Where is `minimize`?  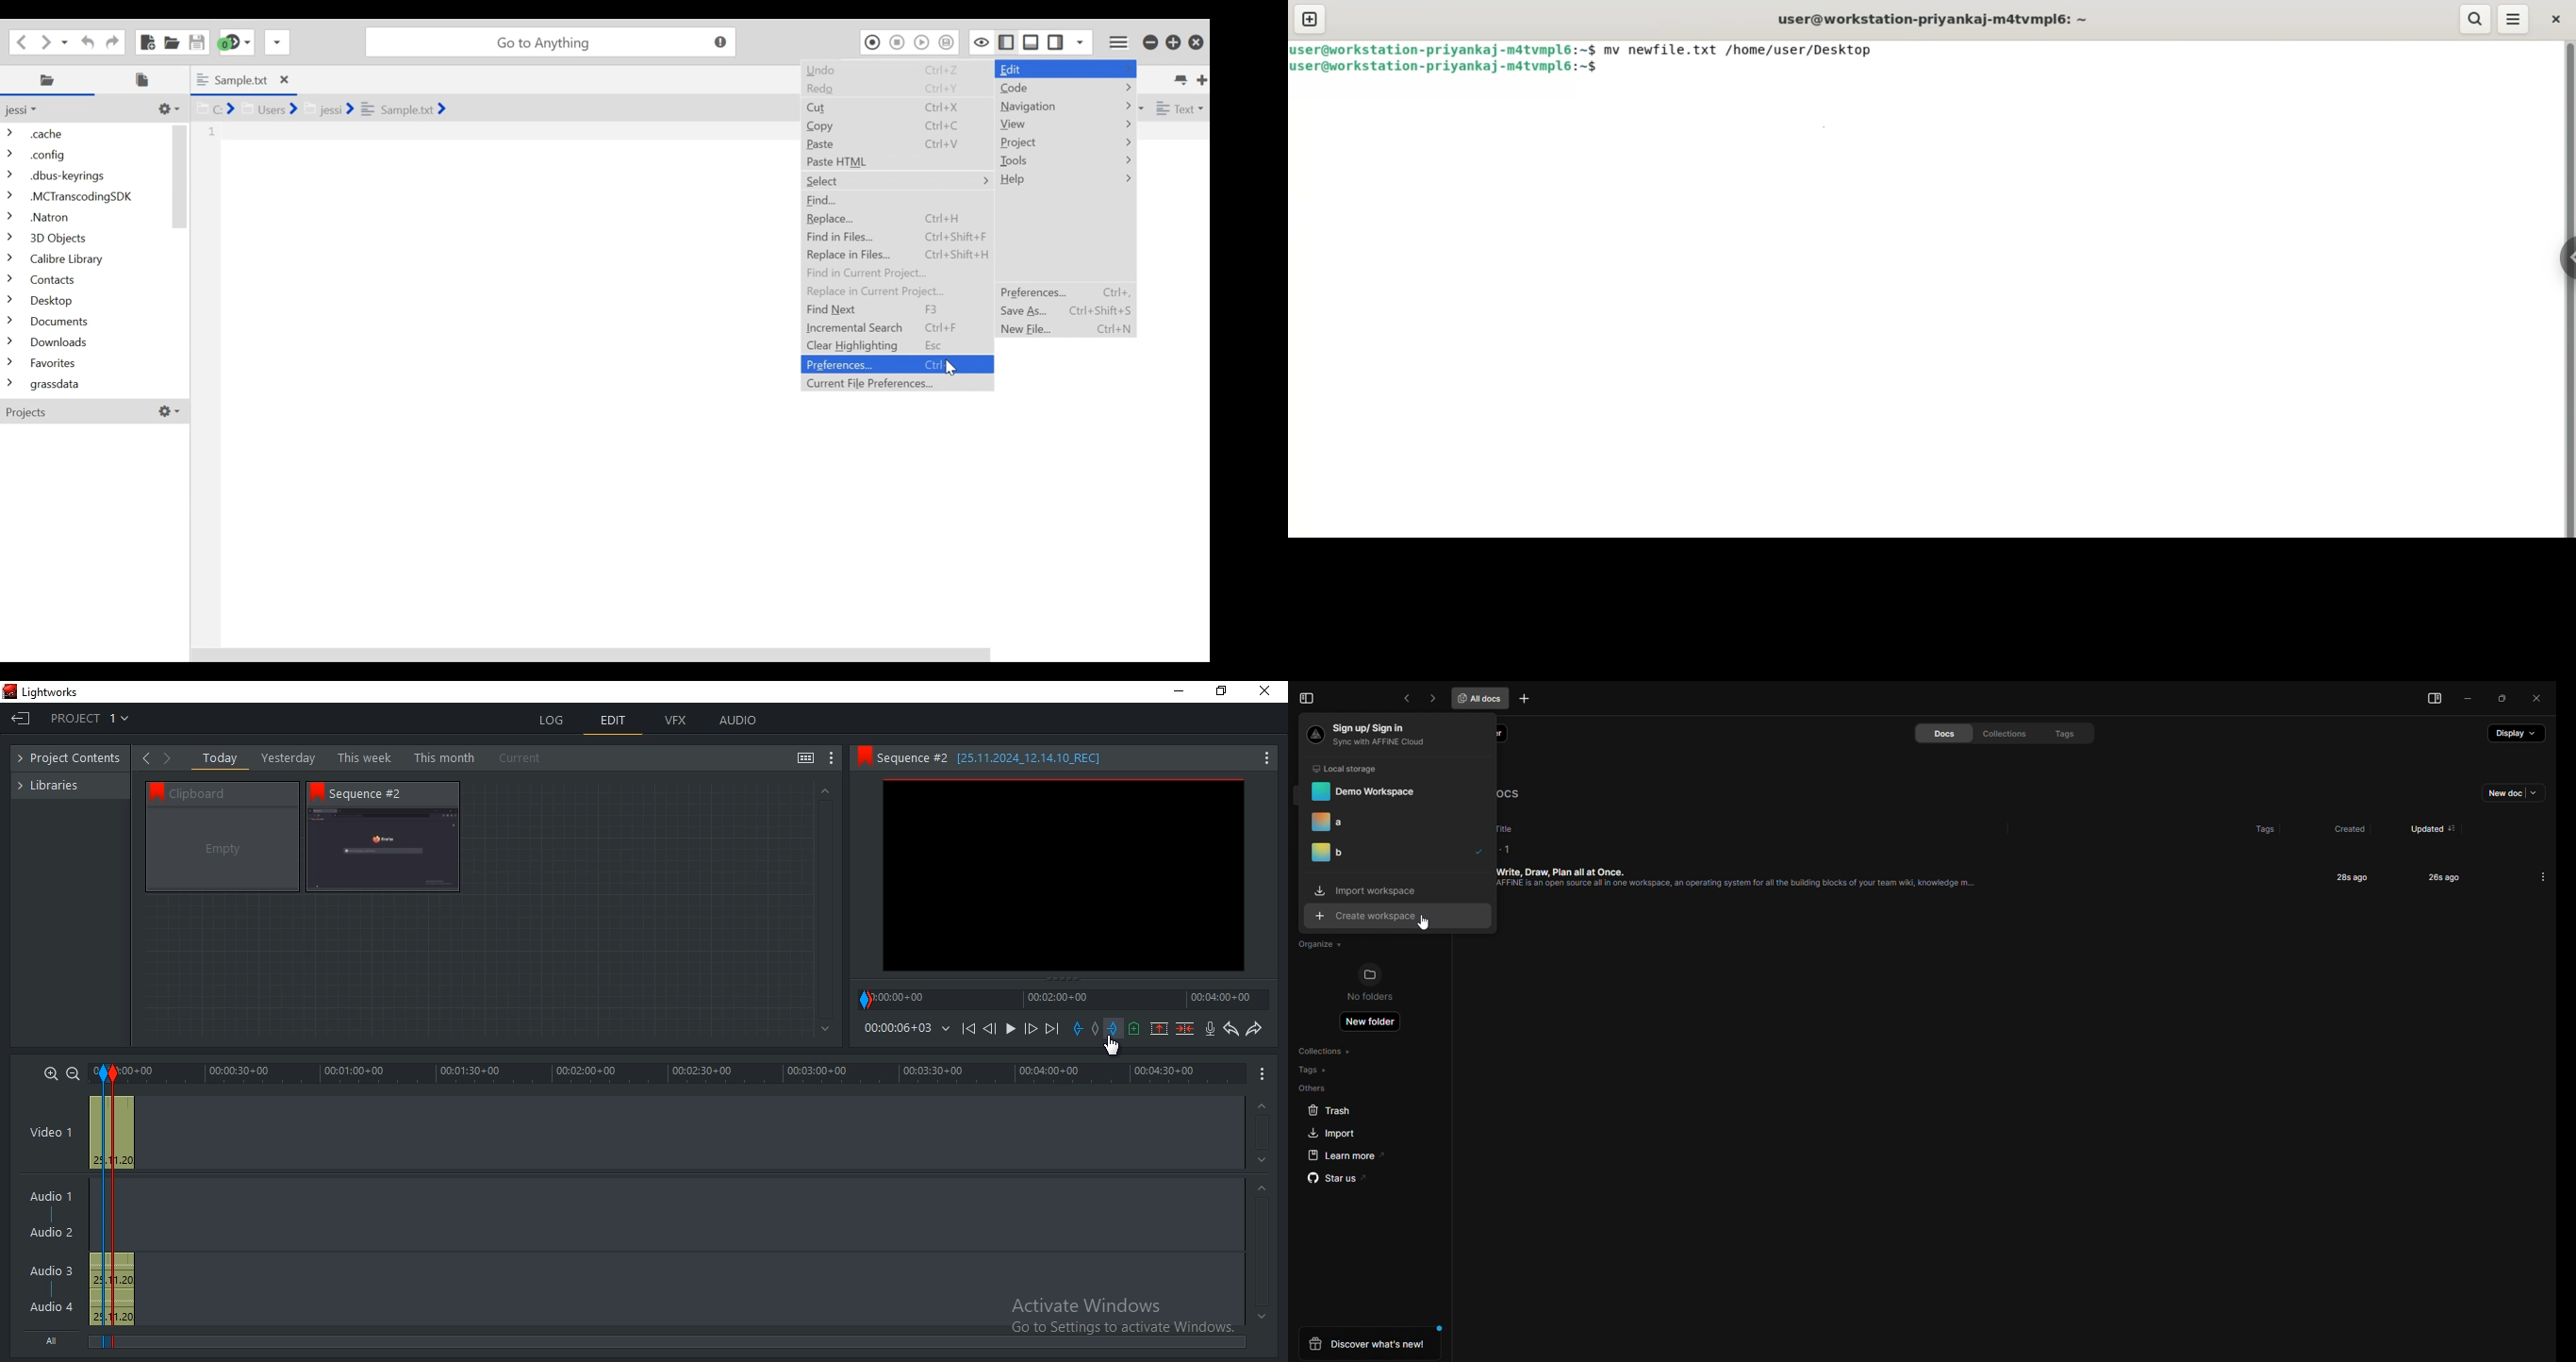
minimize is located at coordinates (1180, 691).